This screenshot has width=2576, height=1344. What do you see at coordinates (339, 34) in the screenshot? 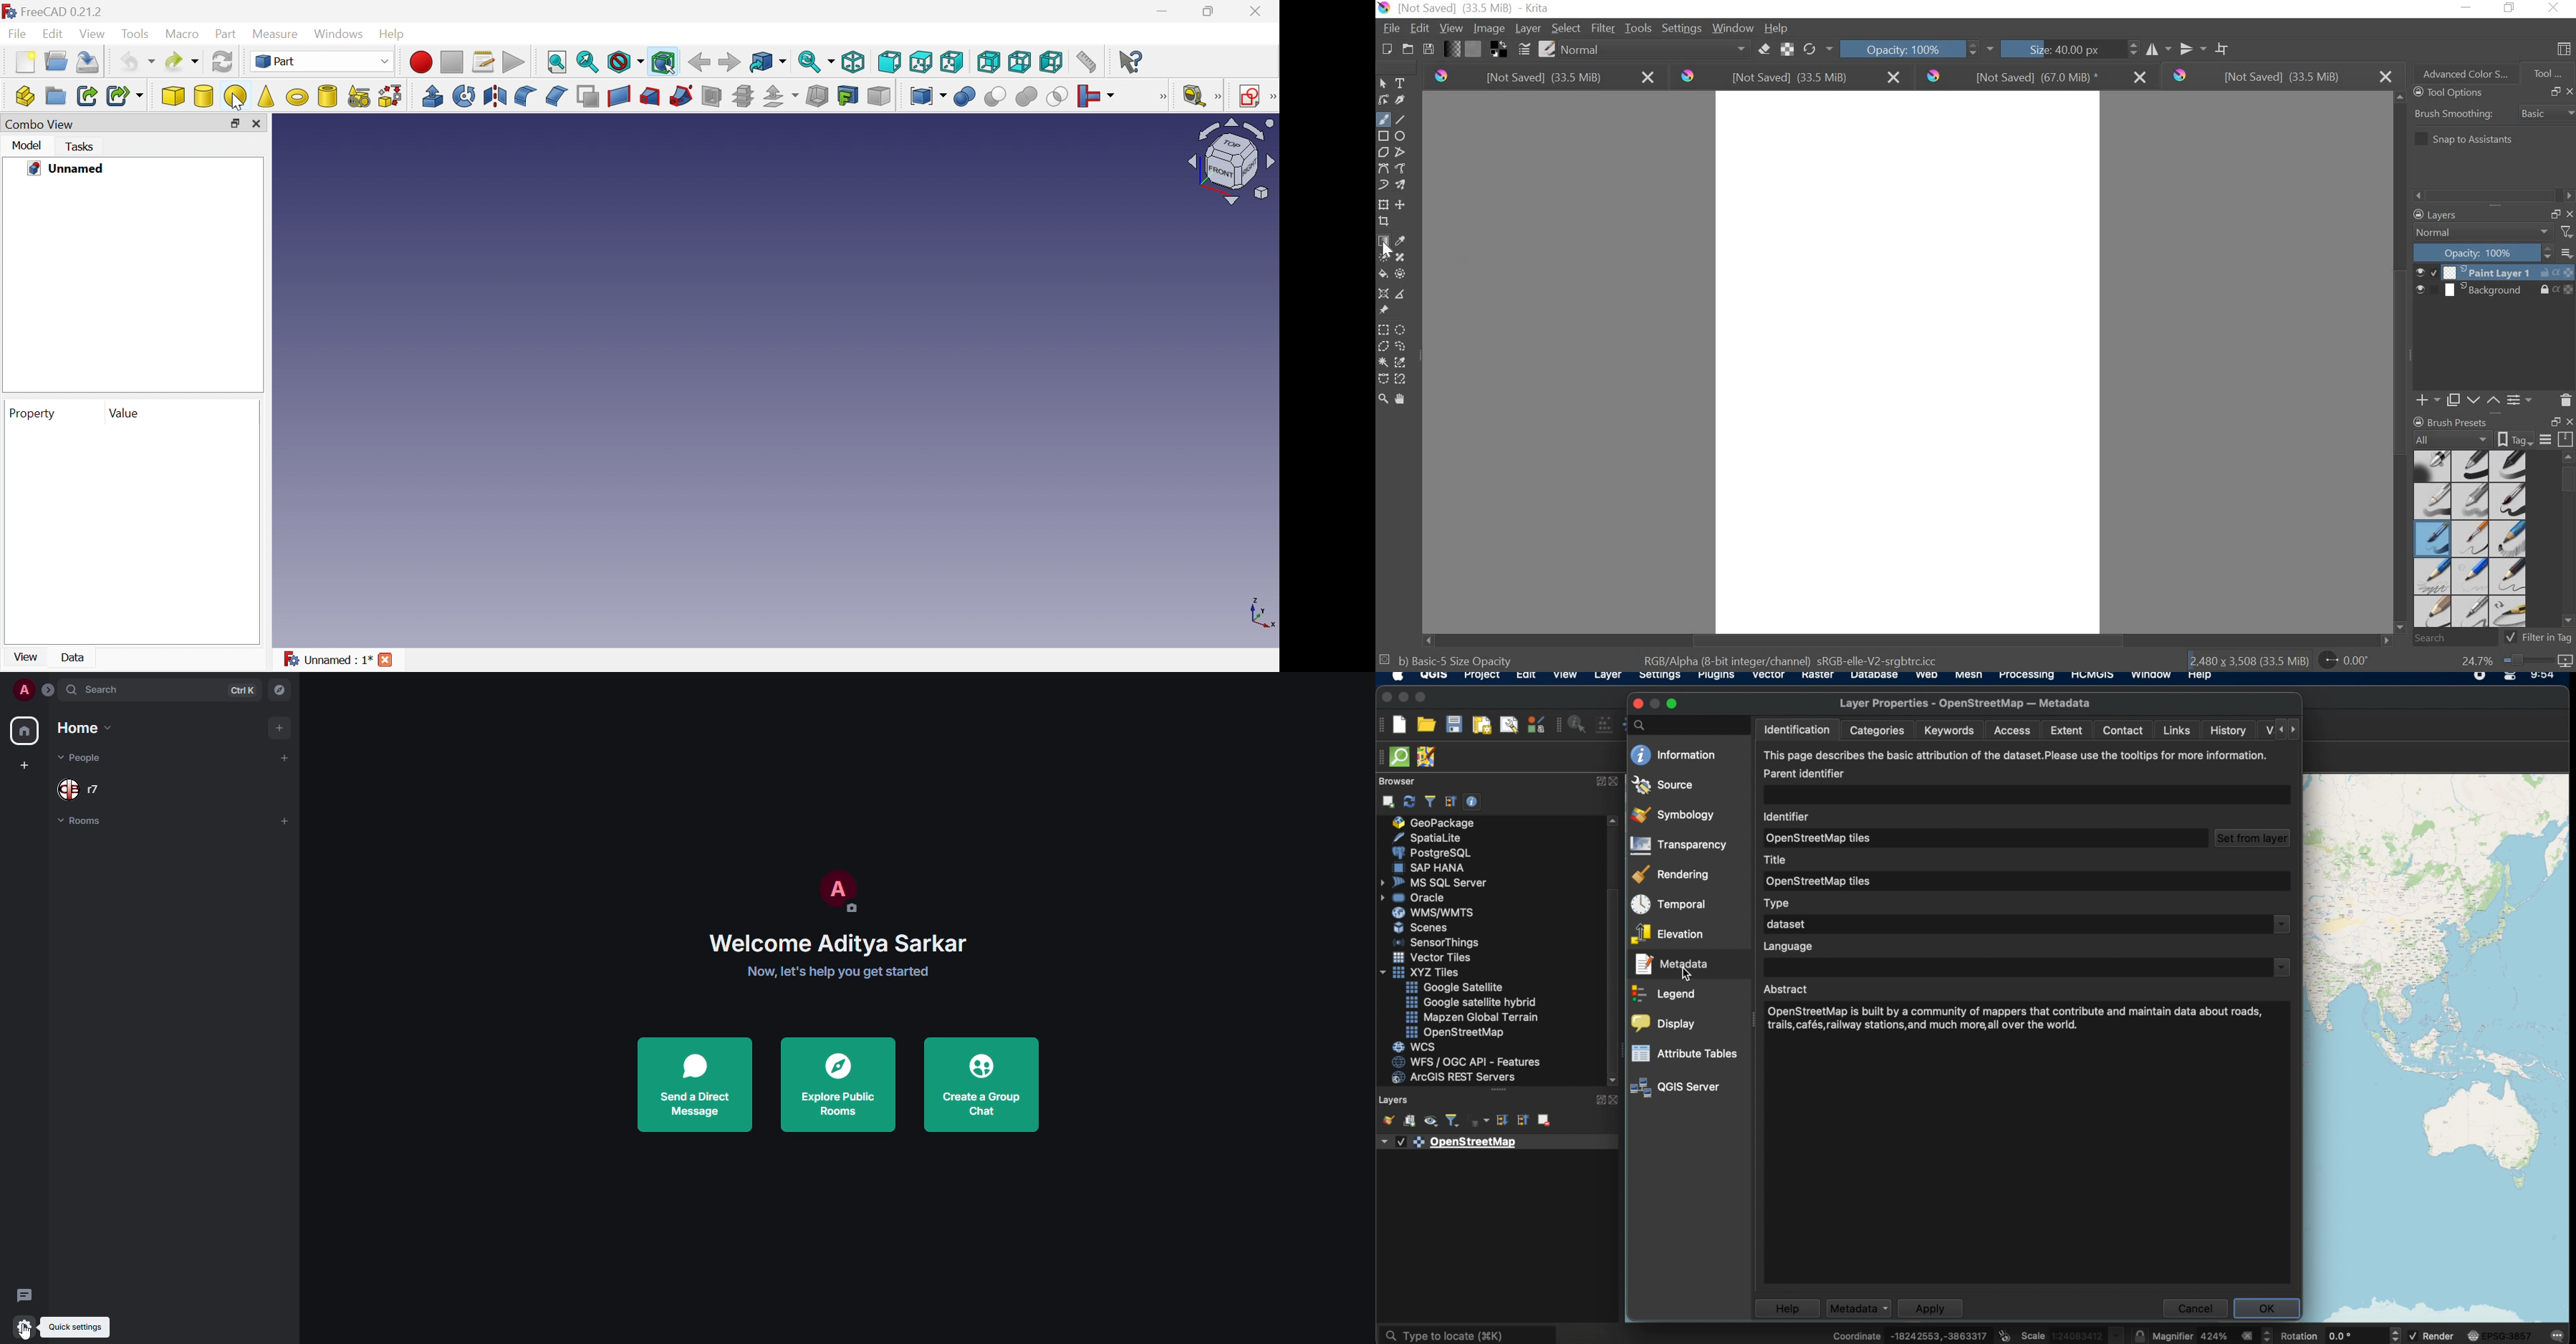
I see `Windows` at bounding box center [339, 34].